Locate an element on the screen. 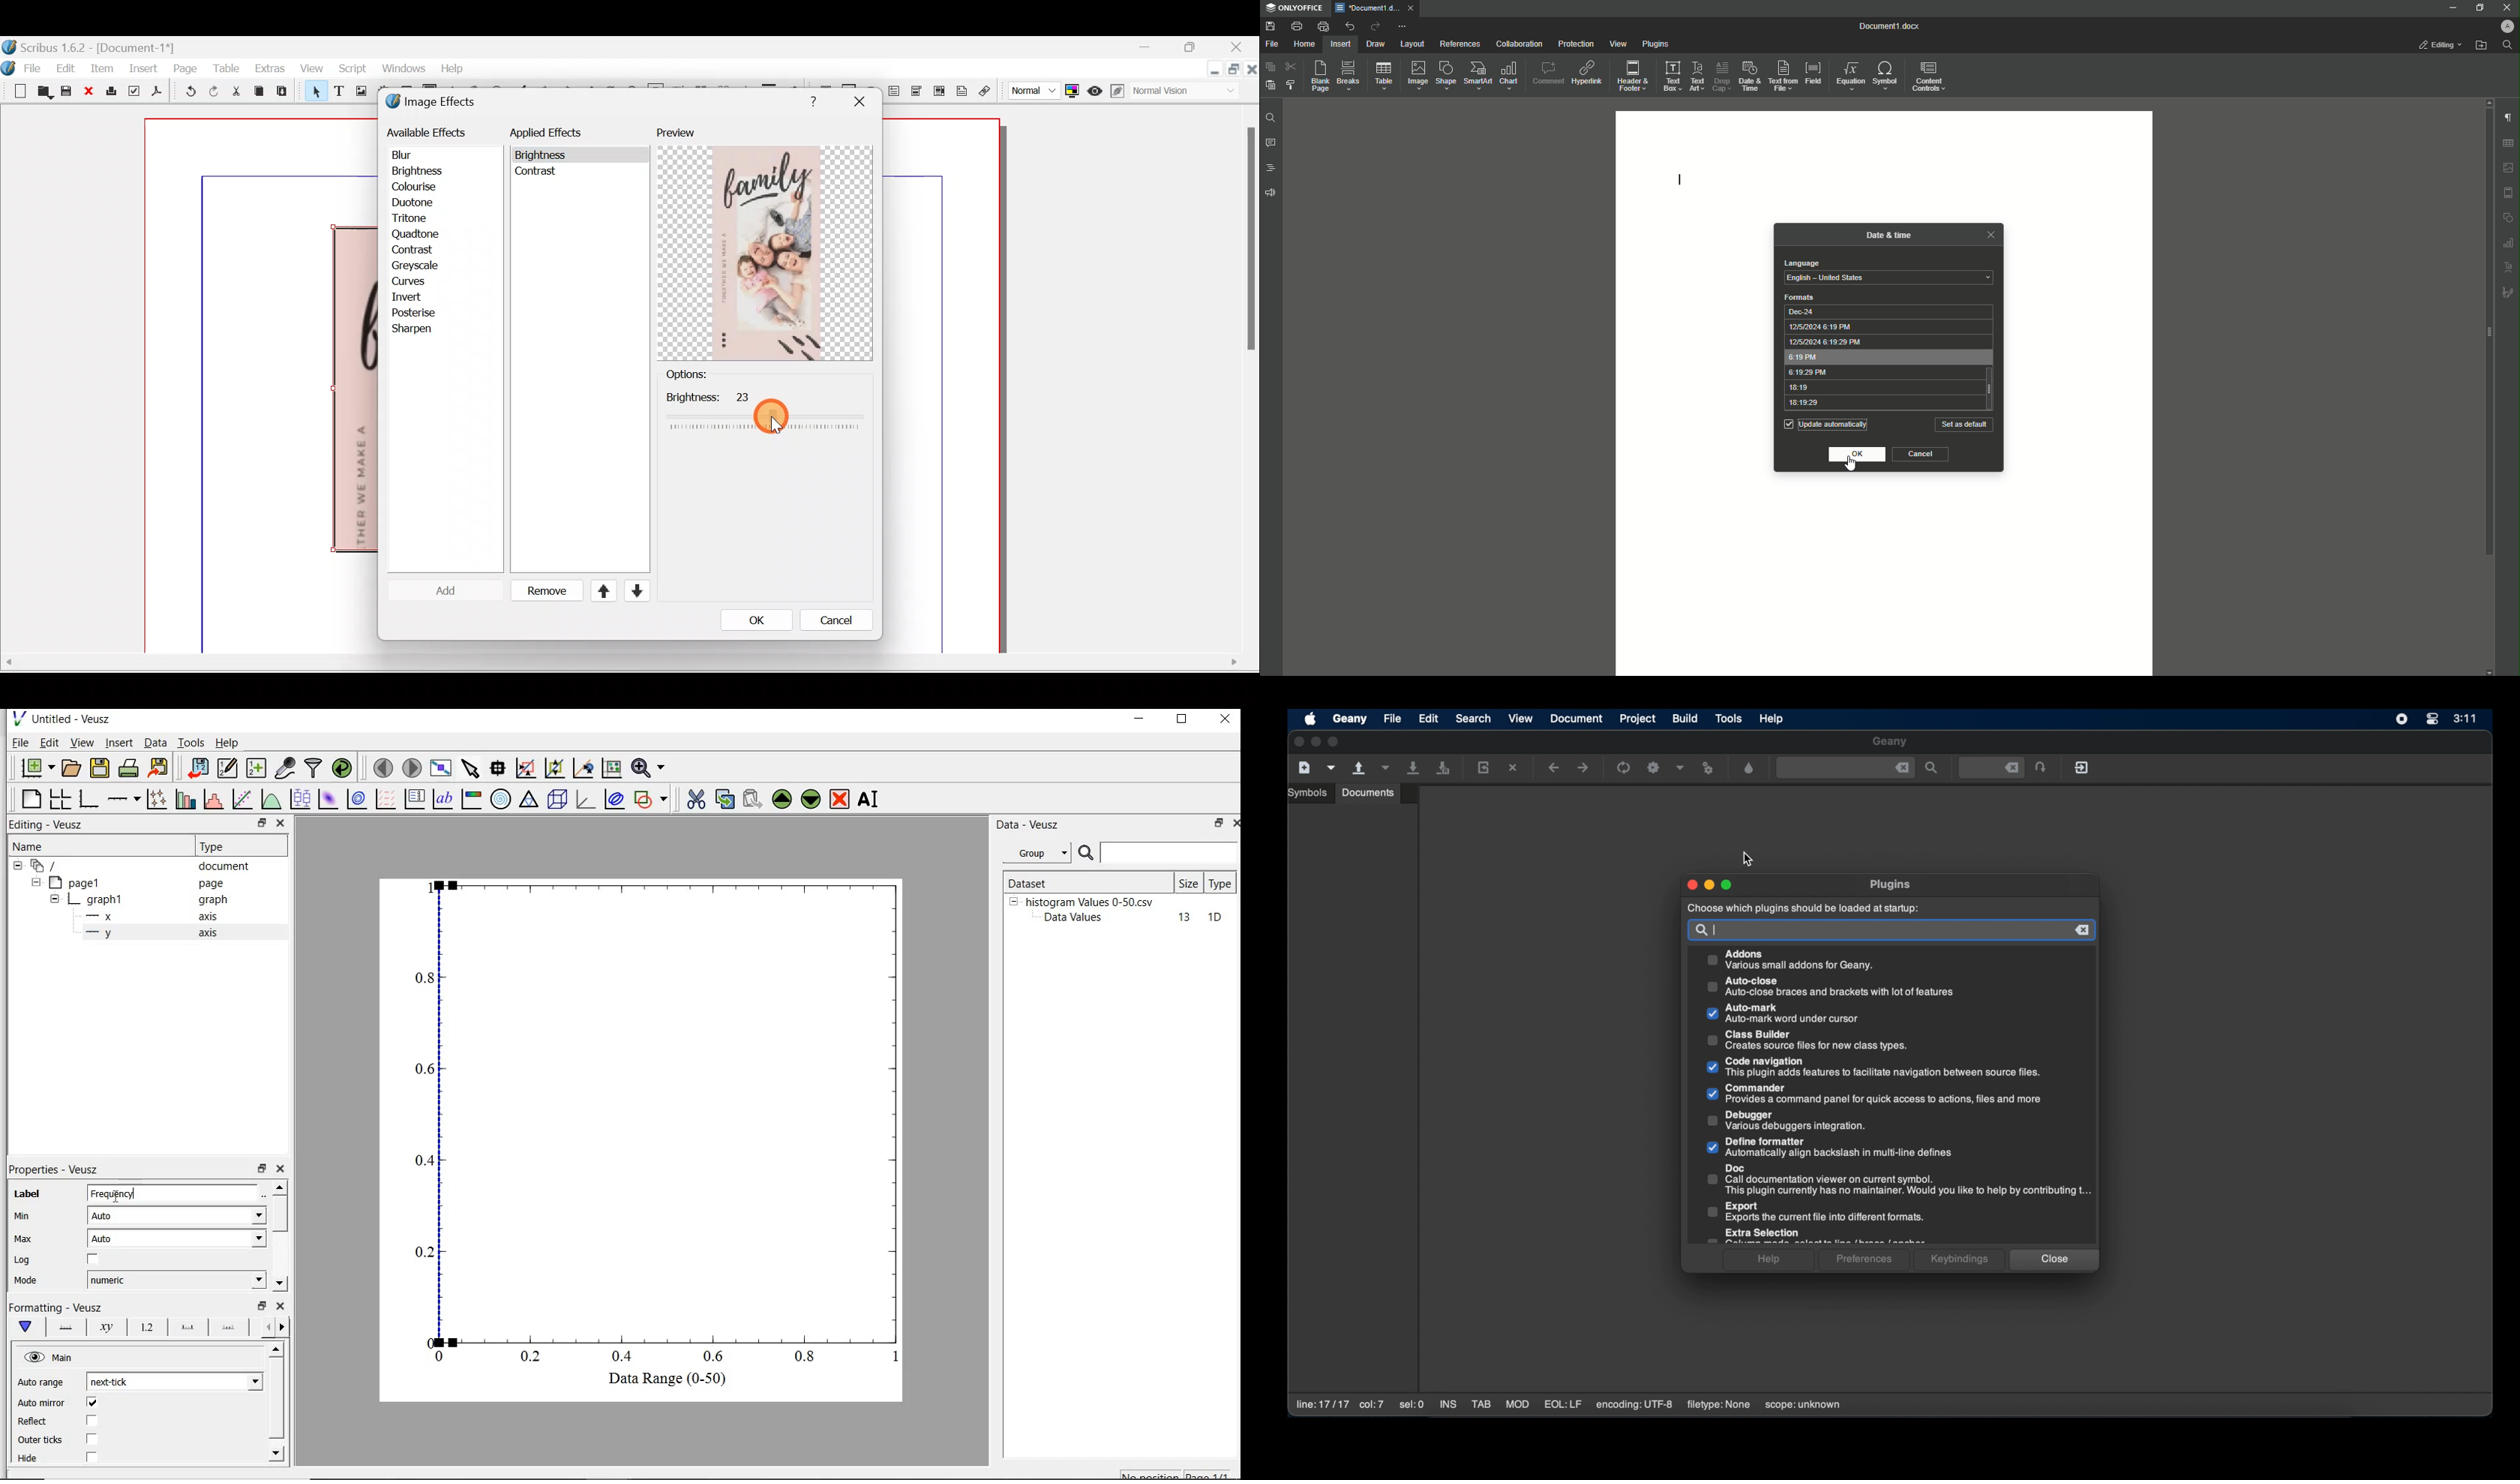  Restore is located at coordinates (2477, 7).